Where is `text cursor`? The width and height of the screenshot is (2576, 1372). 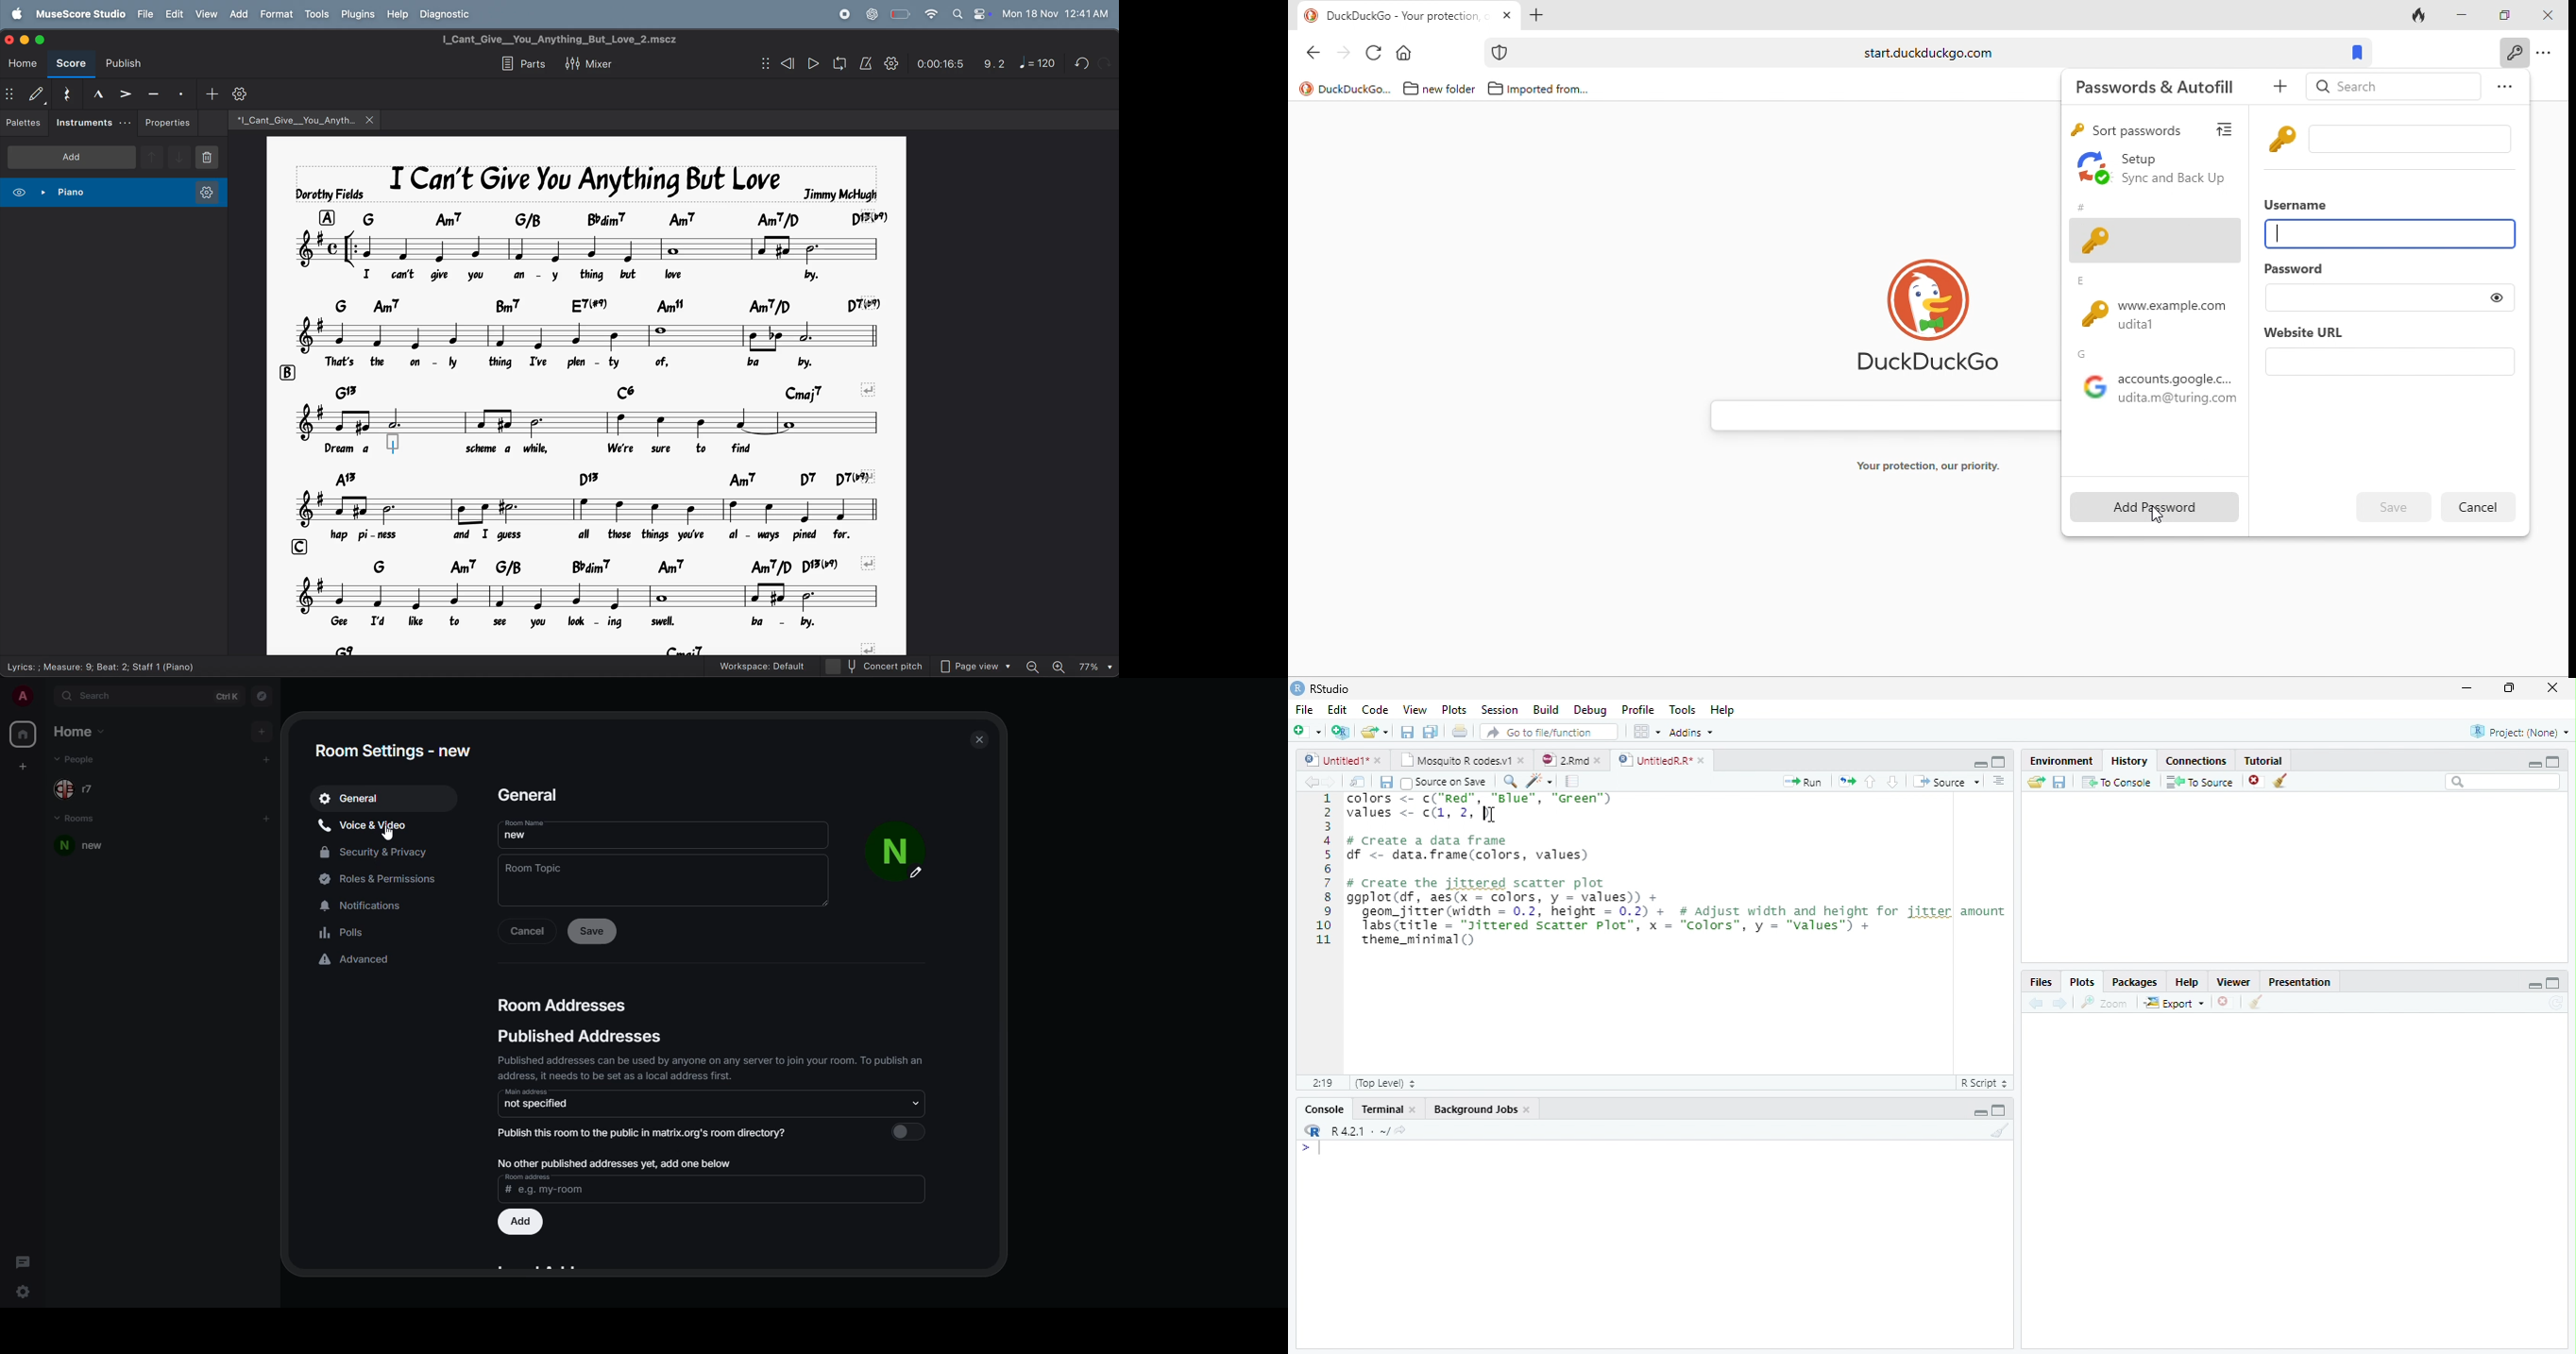 text cursor is located at coordinates (398, 447).